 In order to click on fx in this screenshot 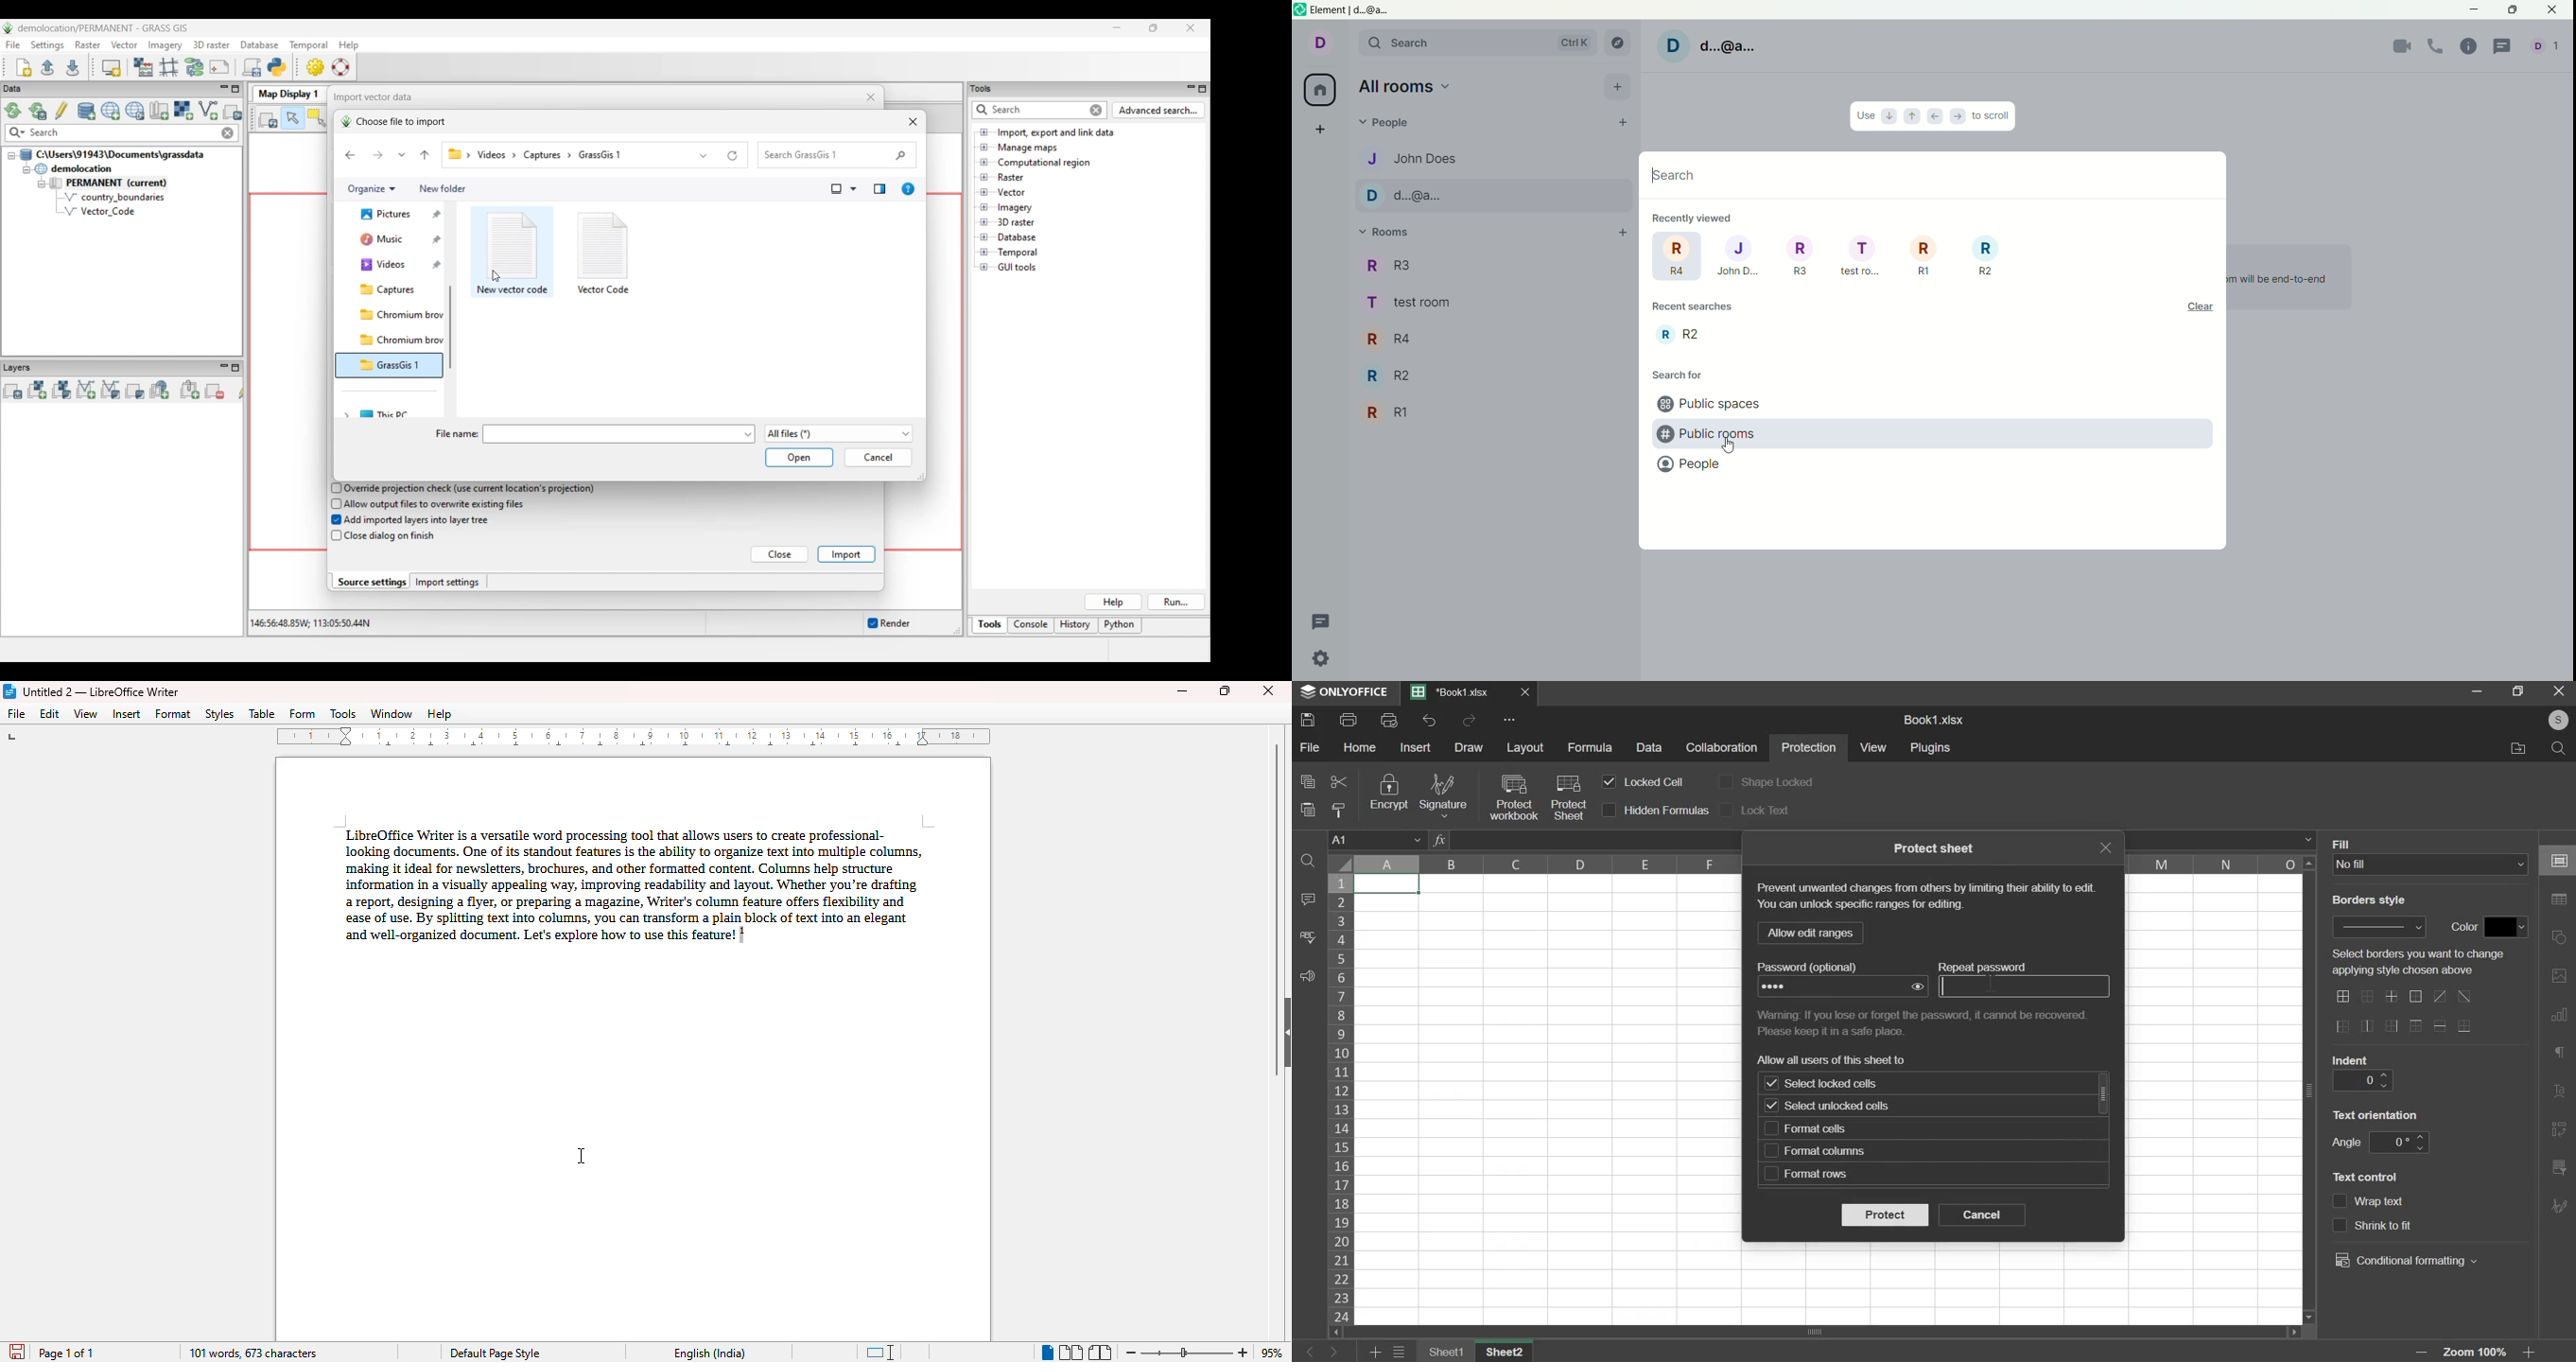, I will do `click(1439, 840)`.